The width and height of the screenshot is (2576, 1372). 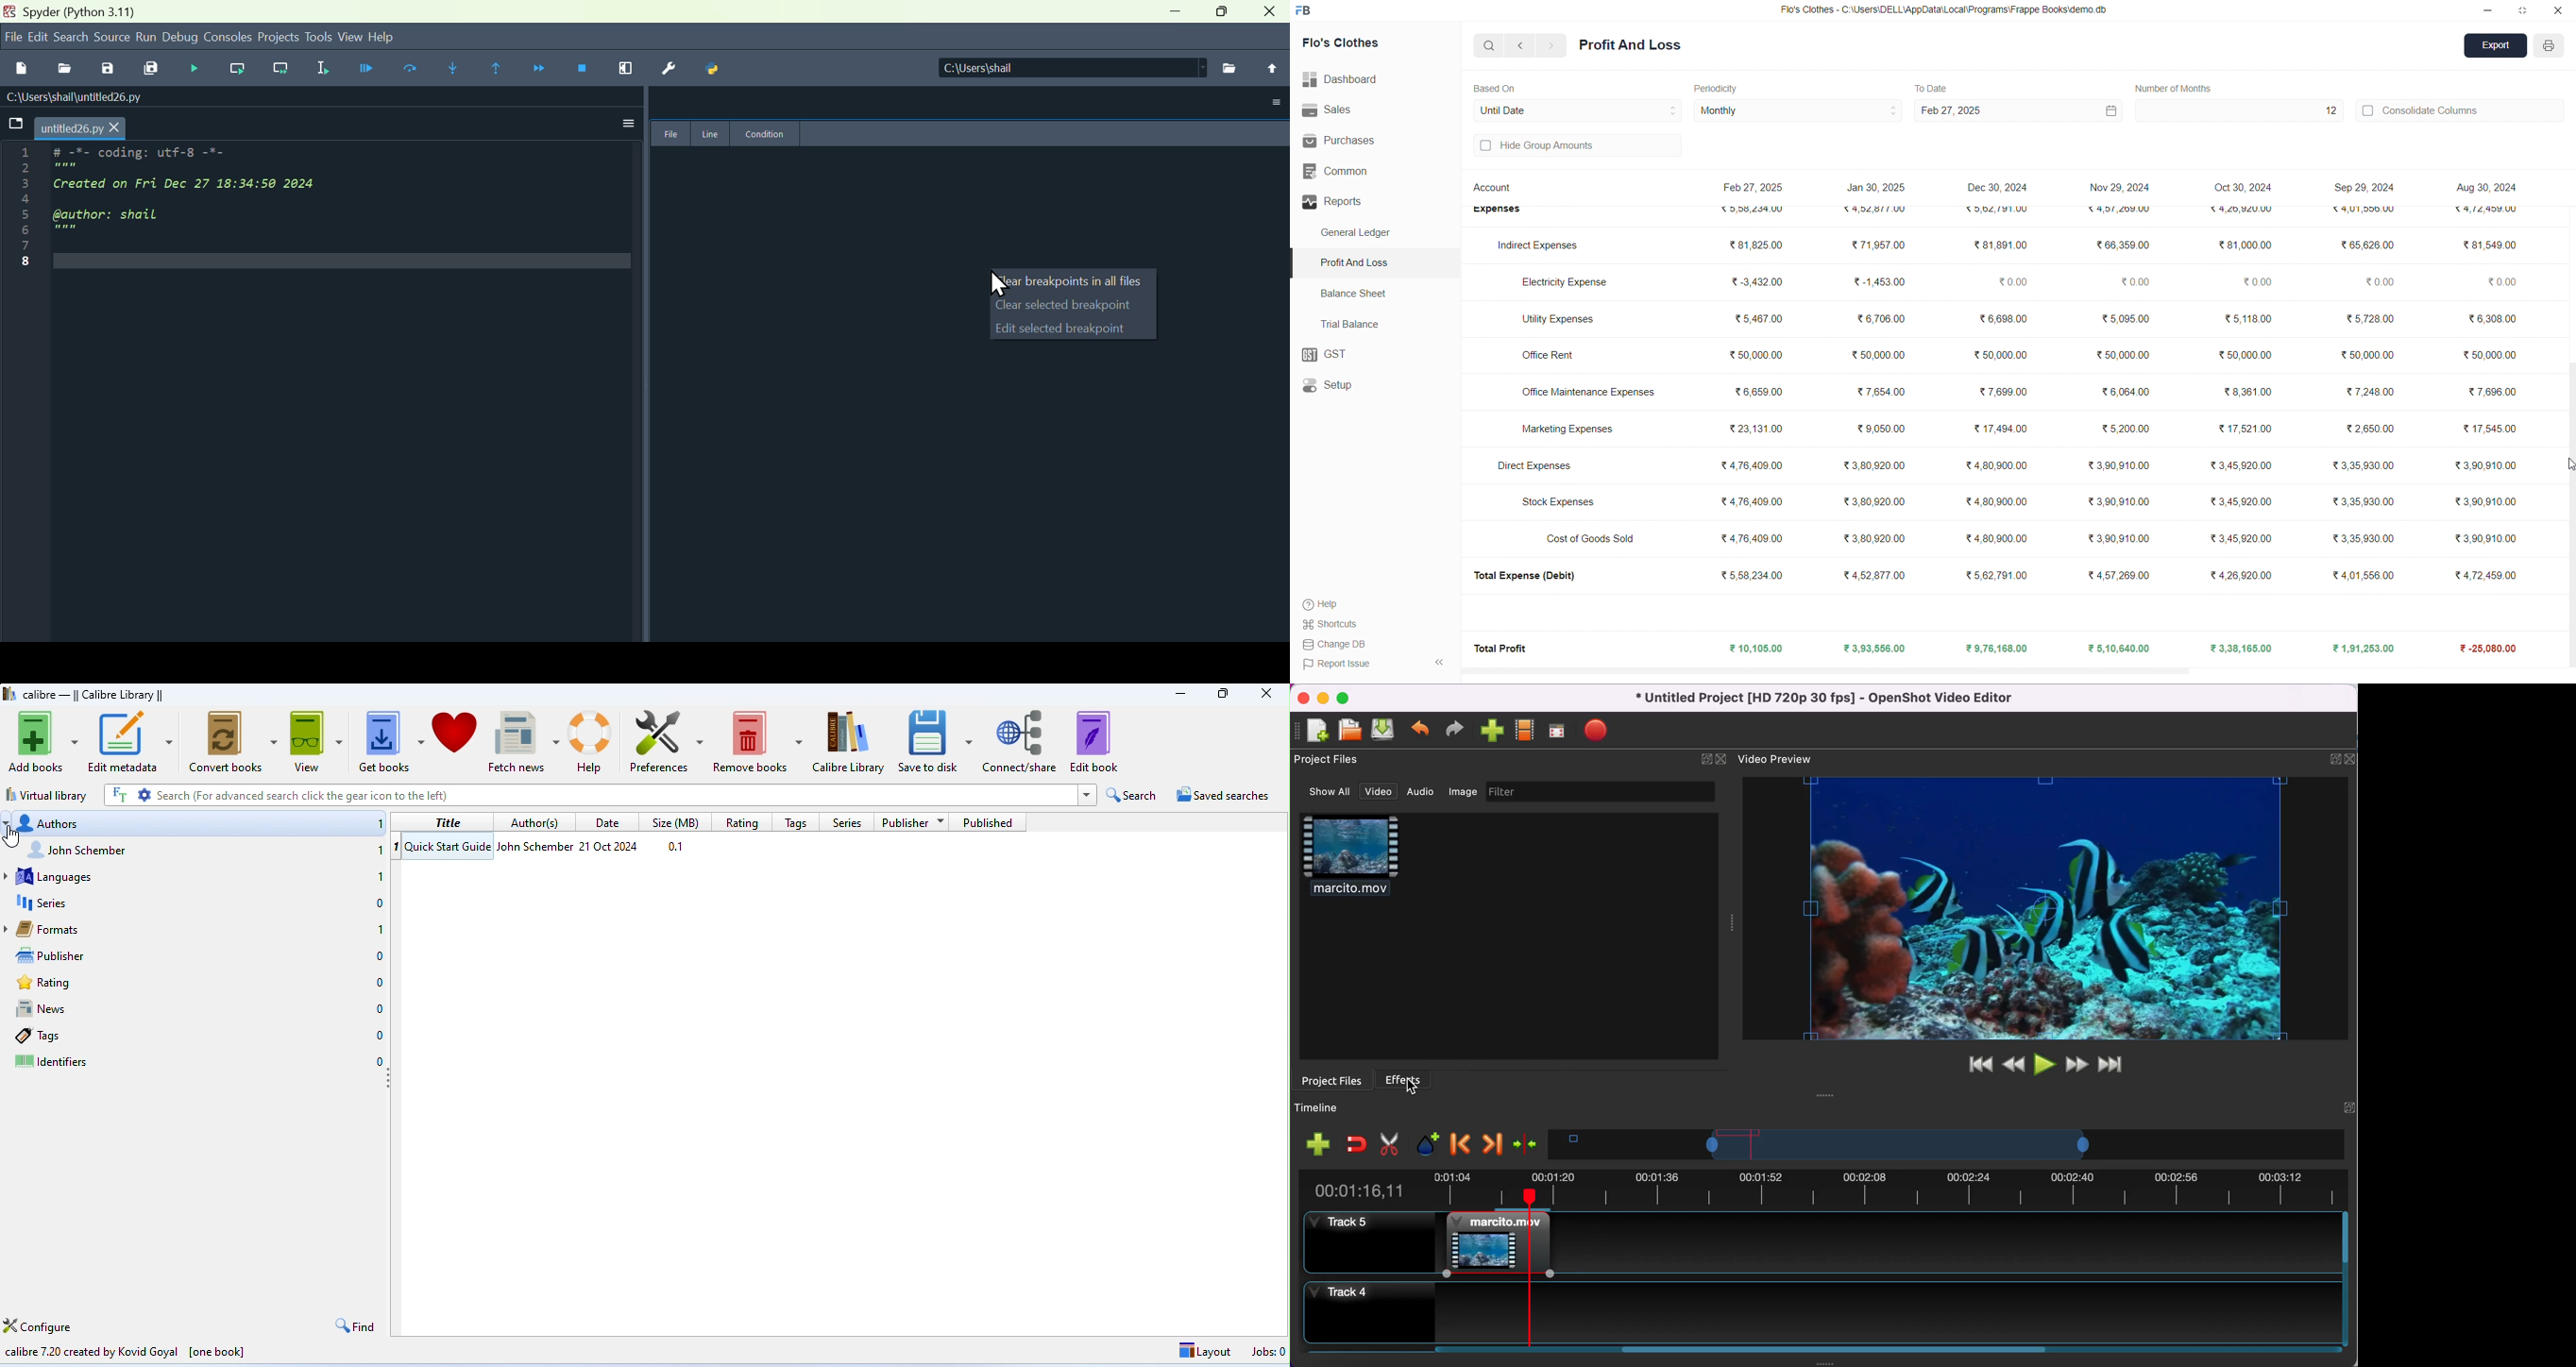 What do you see at coordinates (2492, 389) in the screenshot?
I see `37,696.00` at bounding box center [2492, 389].